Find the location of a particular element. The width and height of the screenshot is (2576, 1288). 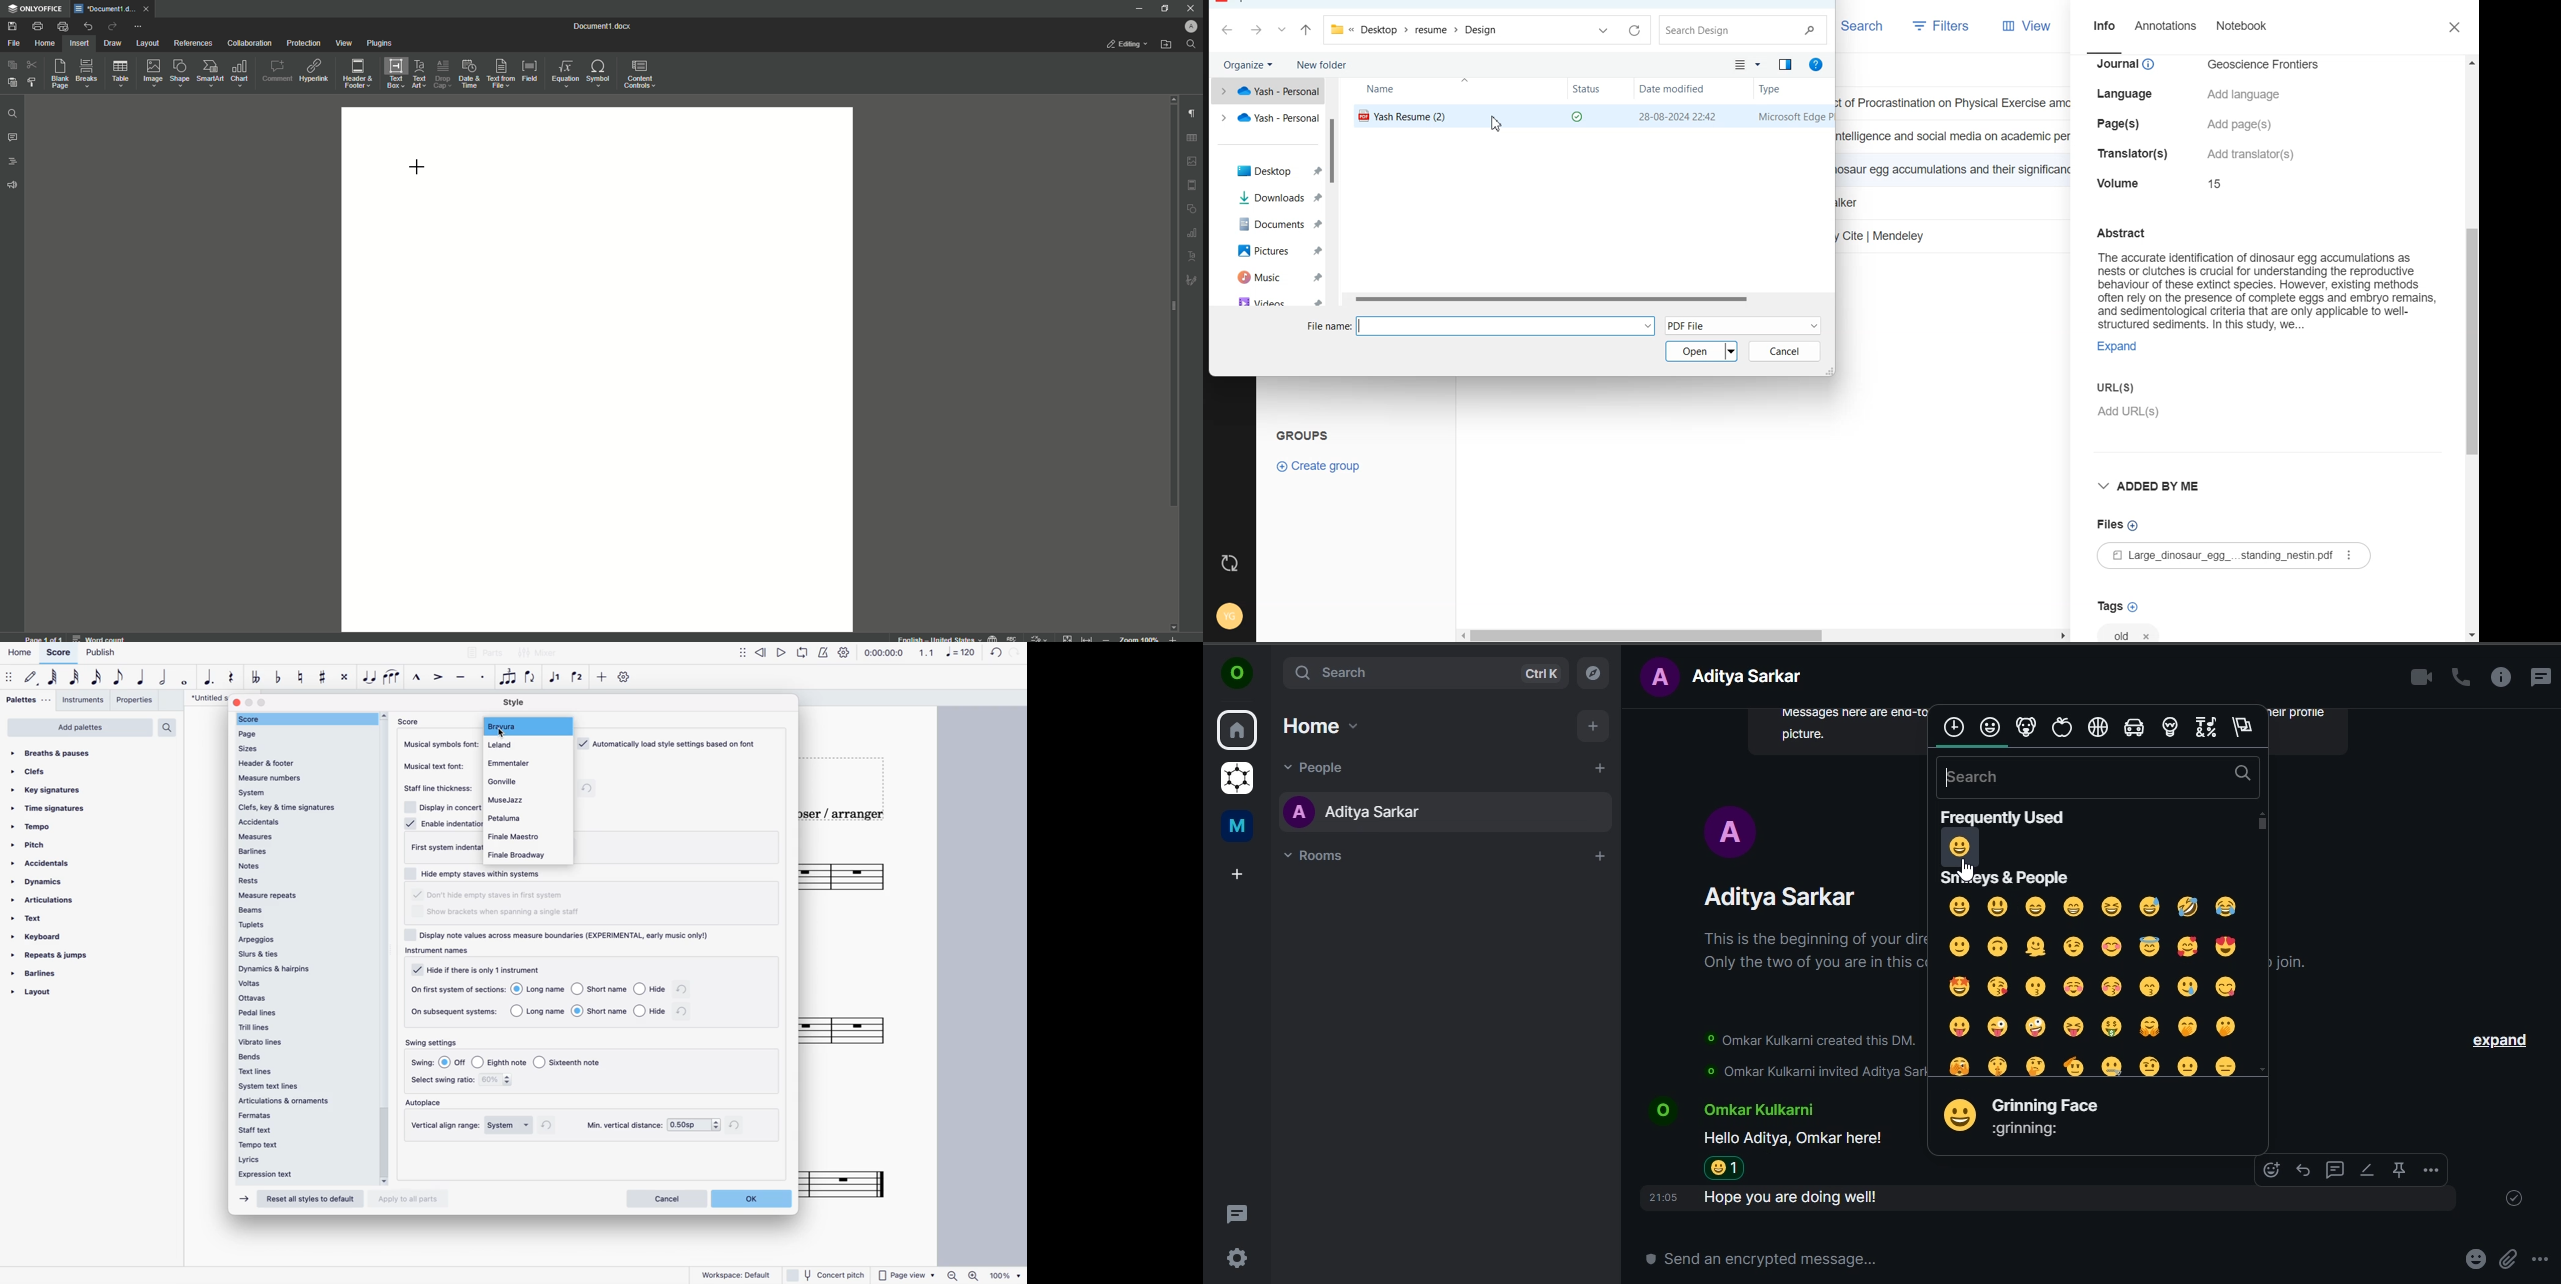

grinning face with big eyes is located at coordinates (1997, 906).